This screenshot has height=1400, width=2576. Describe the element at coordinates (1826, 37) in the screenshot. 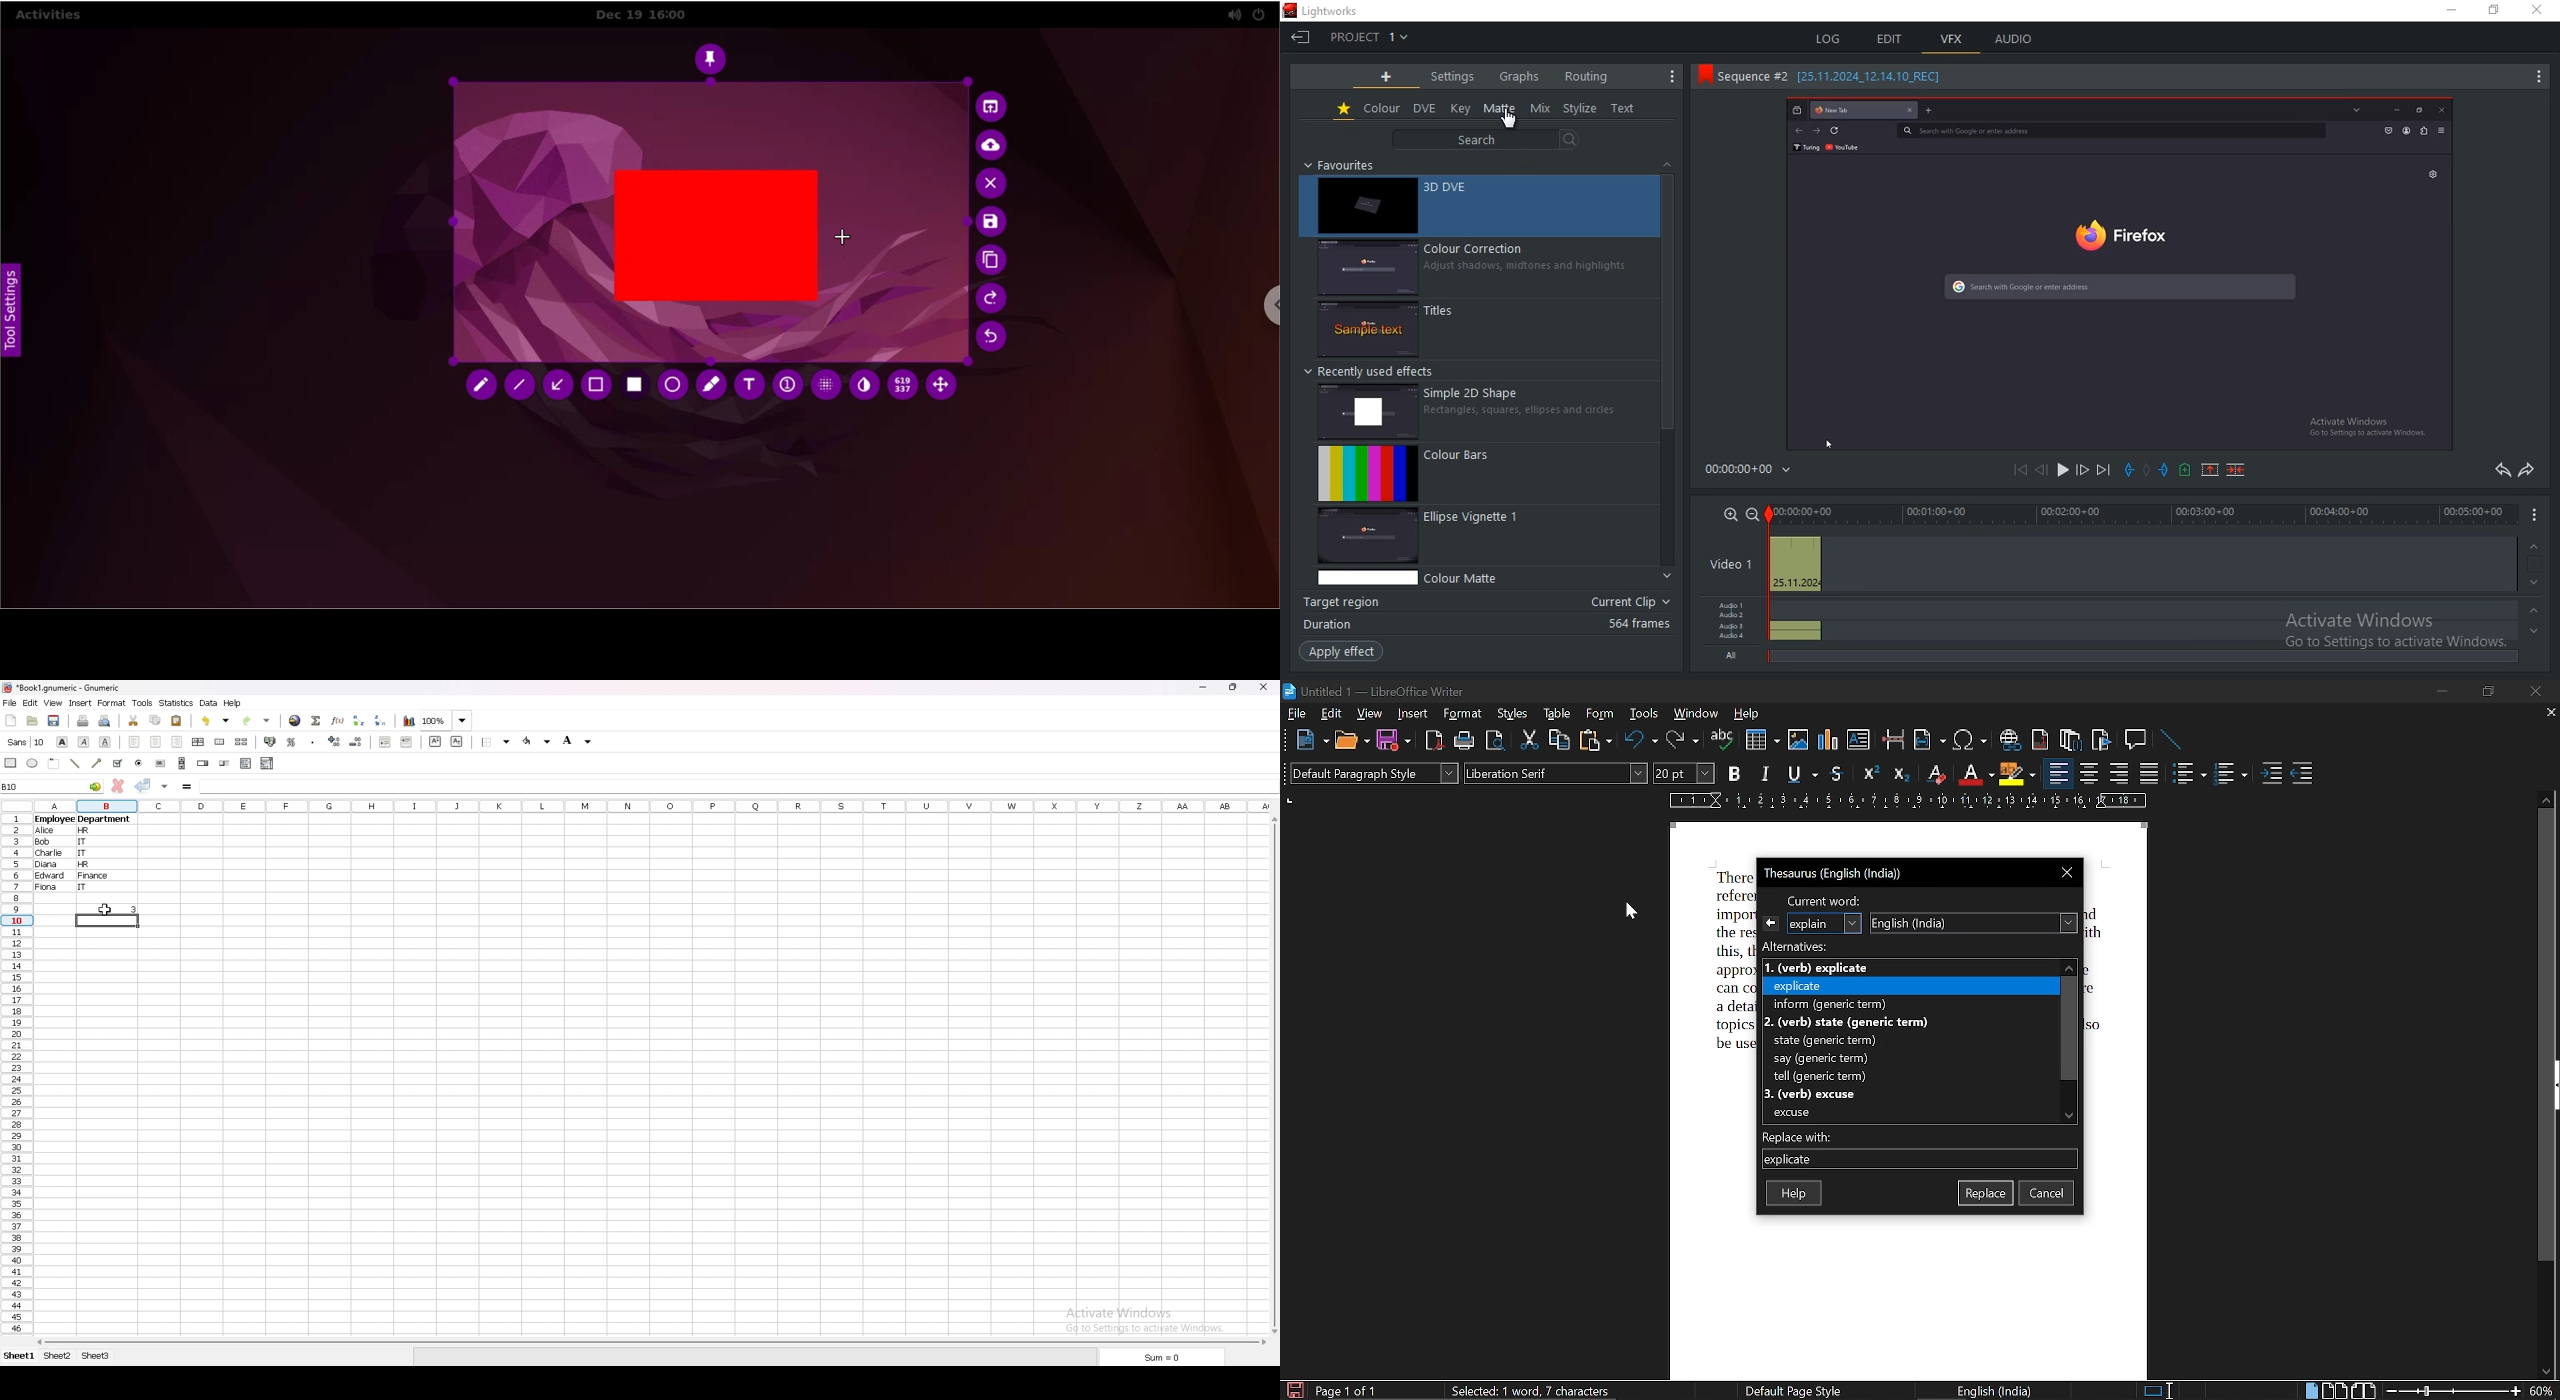

I see `log` at that location.